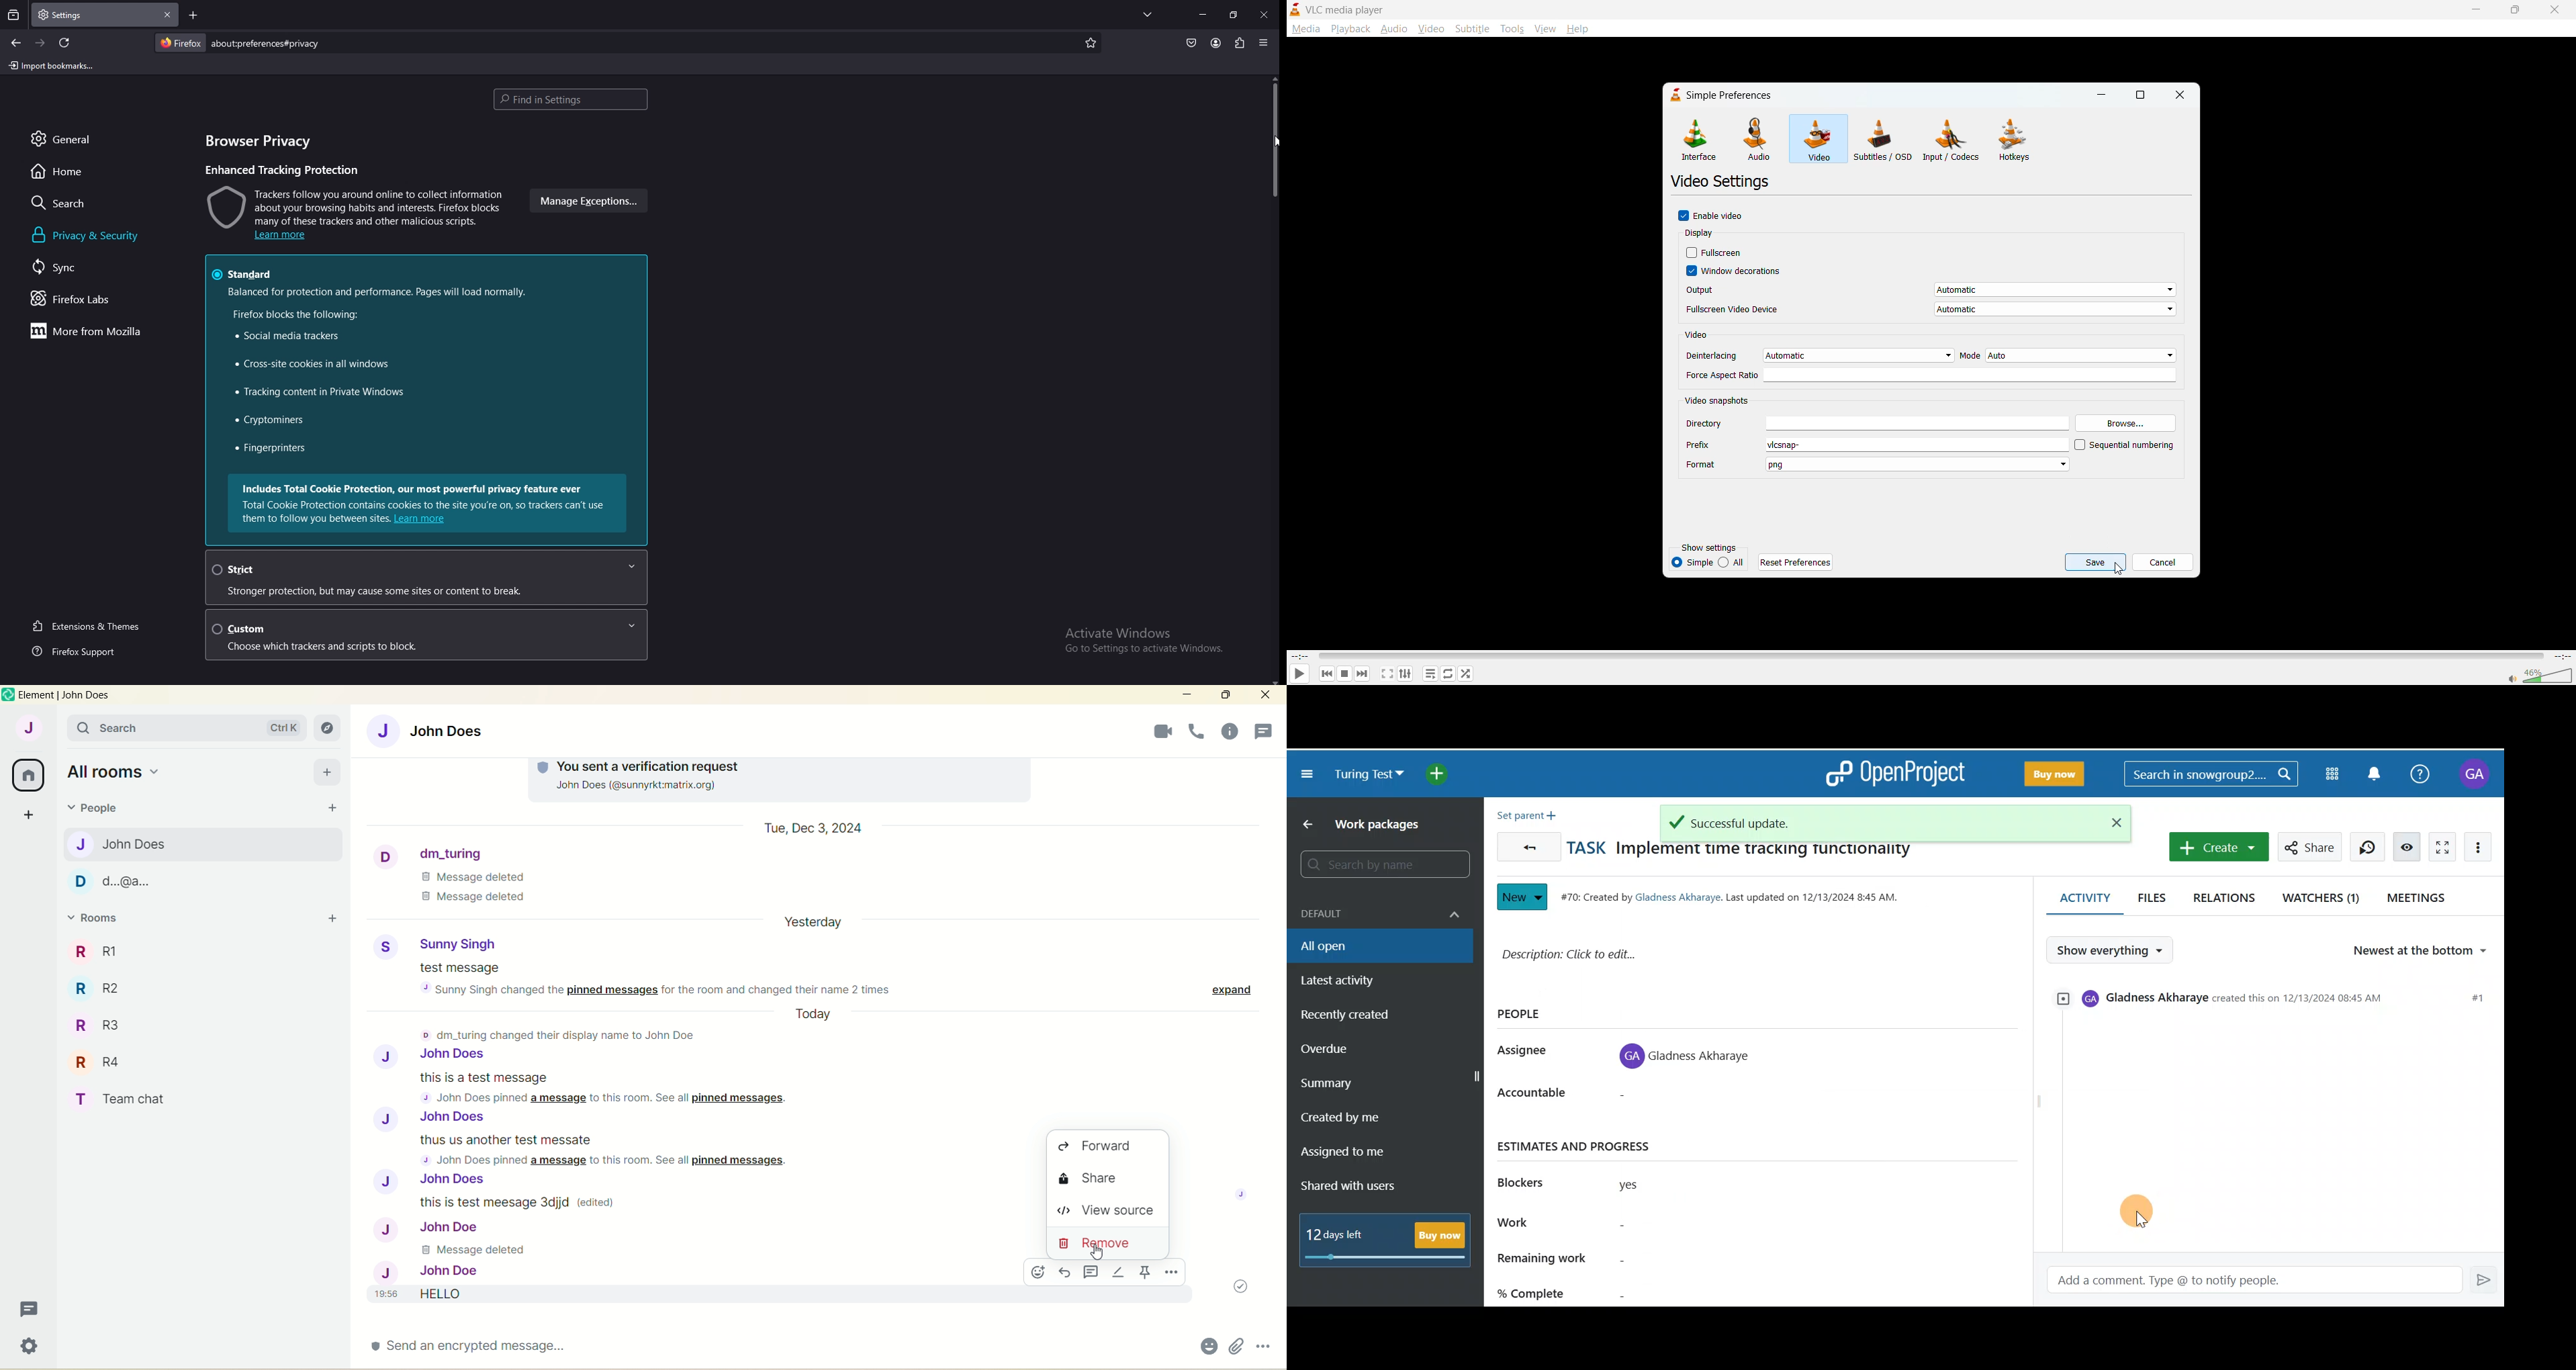 The image size is (2576, 1372). I want to click on Turing test, so click(1369, 774).